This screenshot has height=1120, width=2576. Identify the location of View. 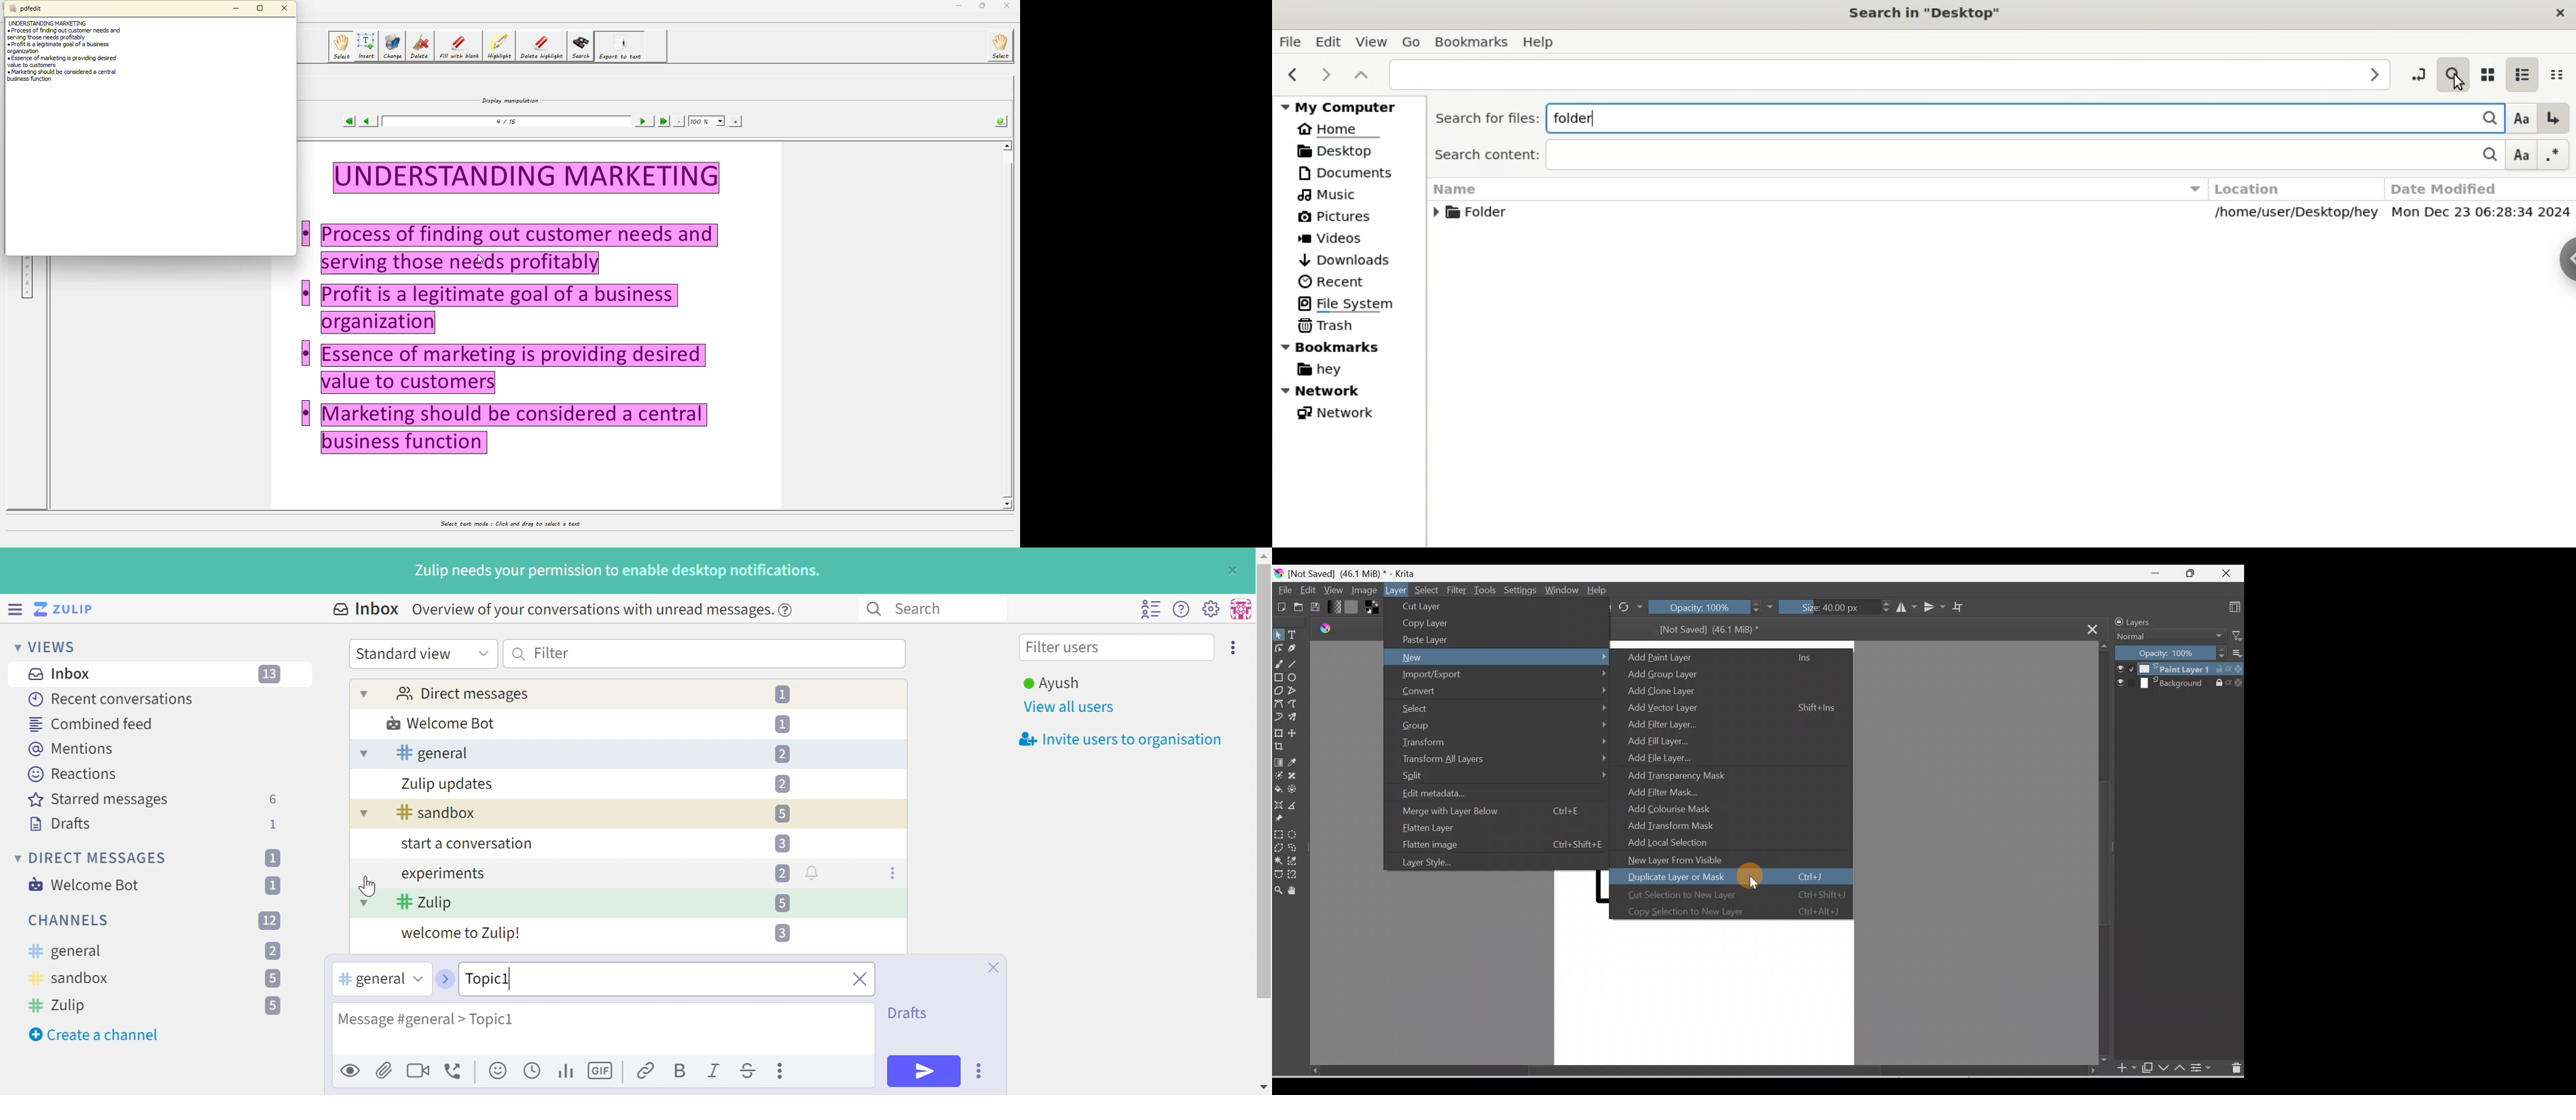
(1333, 589).